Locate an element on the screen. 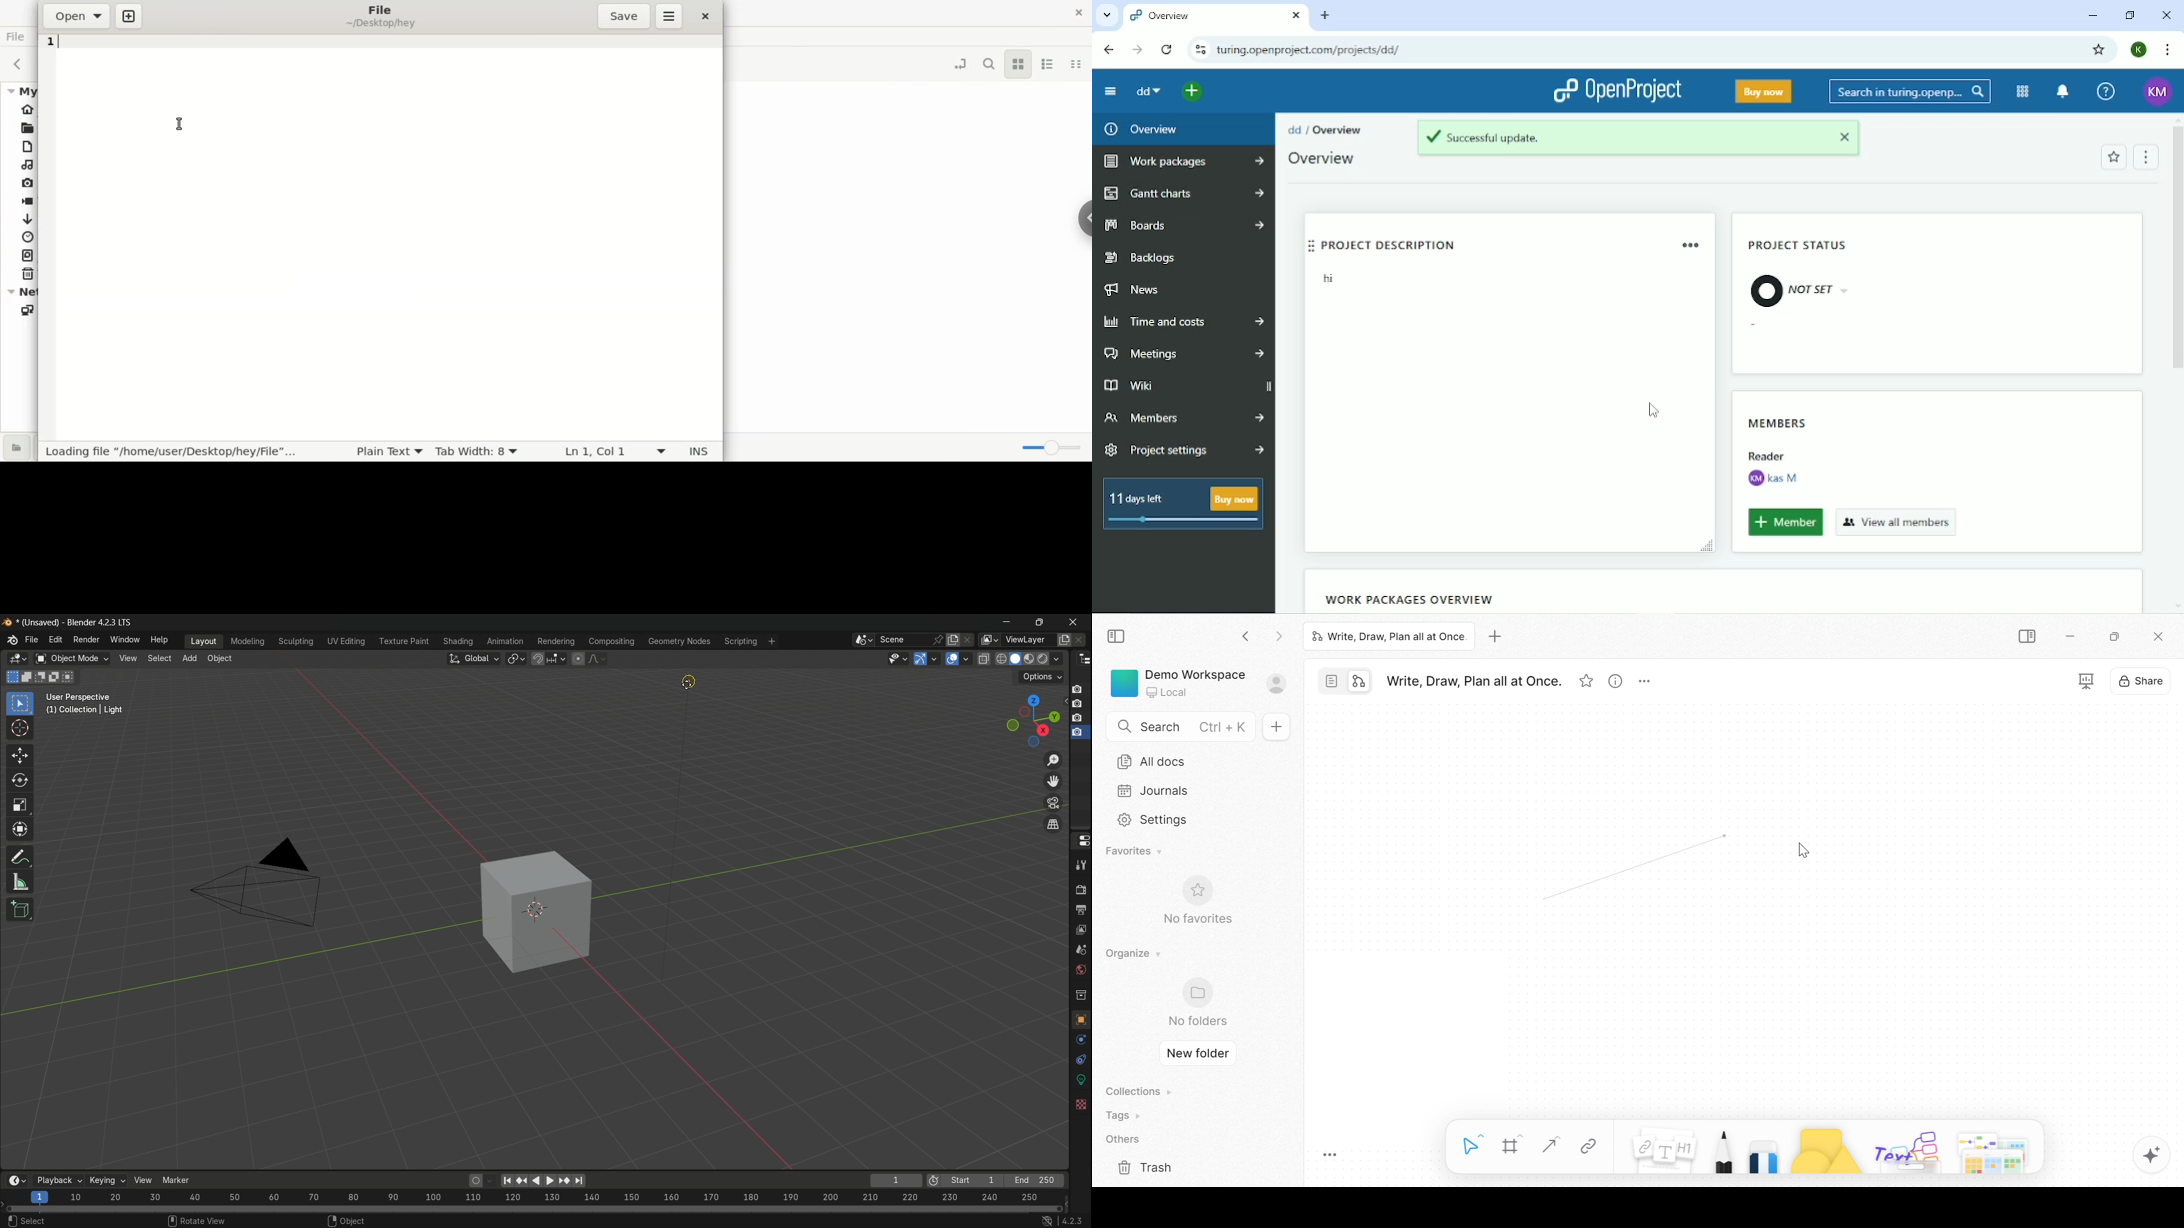  invert selection is located at coordinates (59, 676).